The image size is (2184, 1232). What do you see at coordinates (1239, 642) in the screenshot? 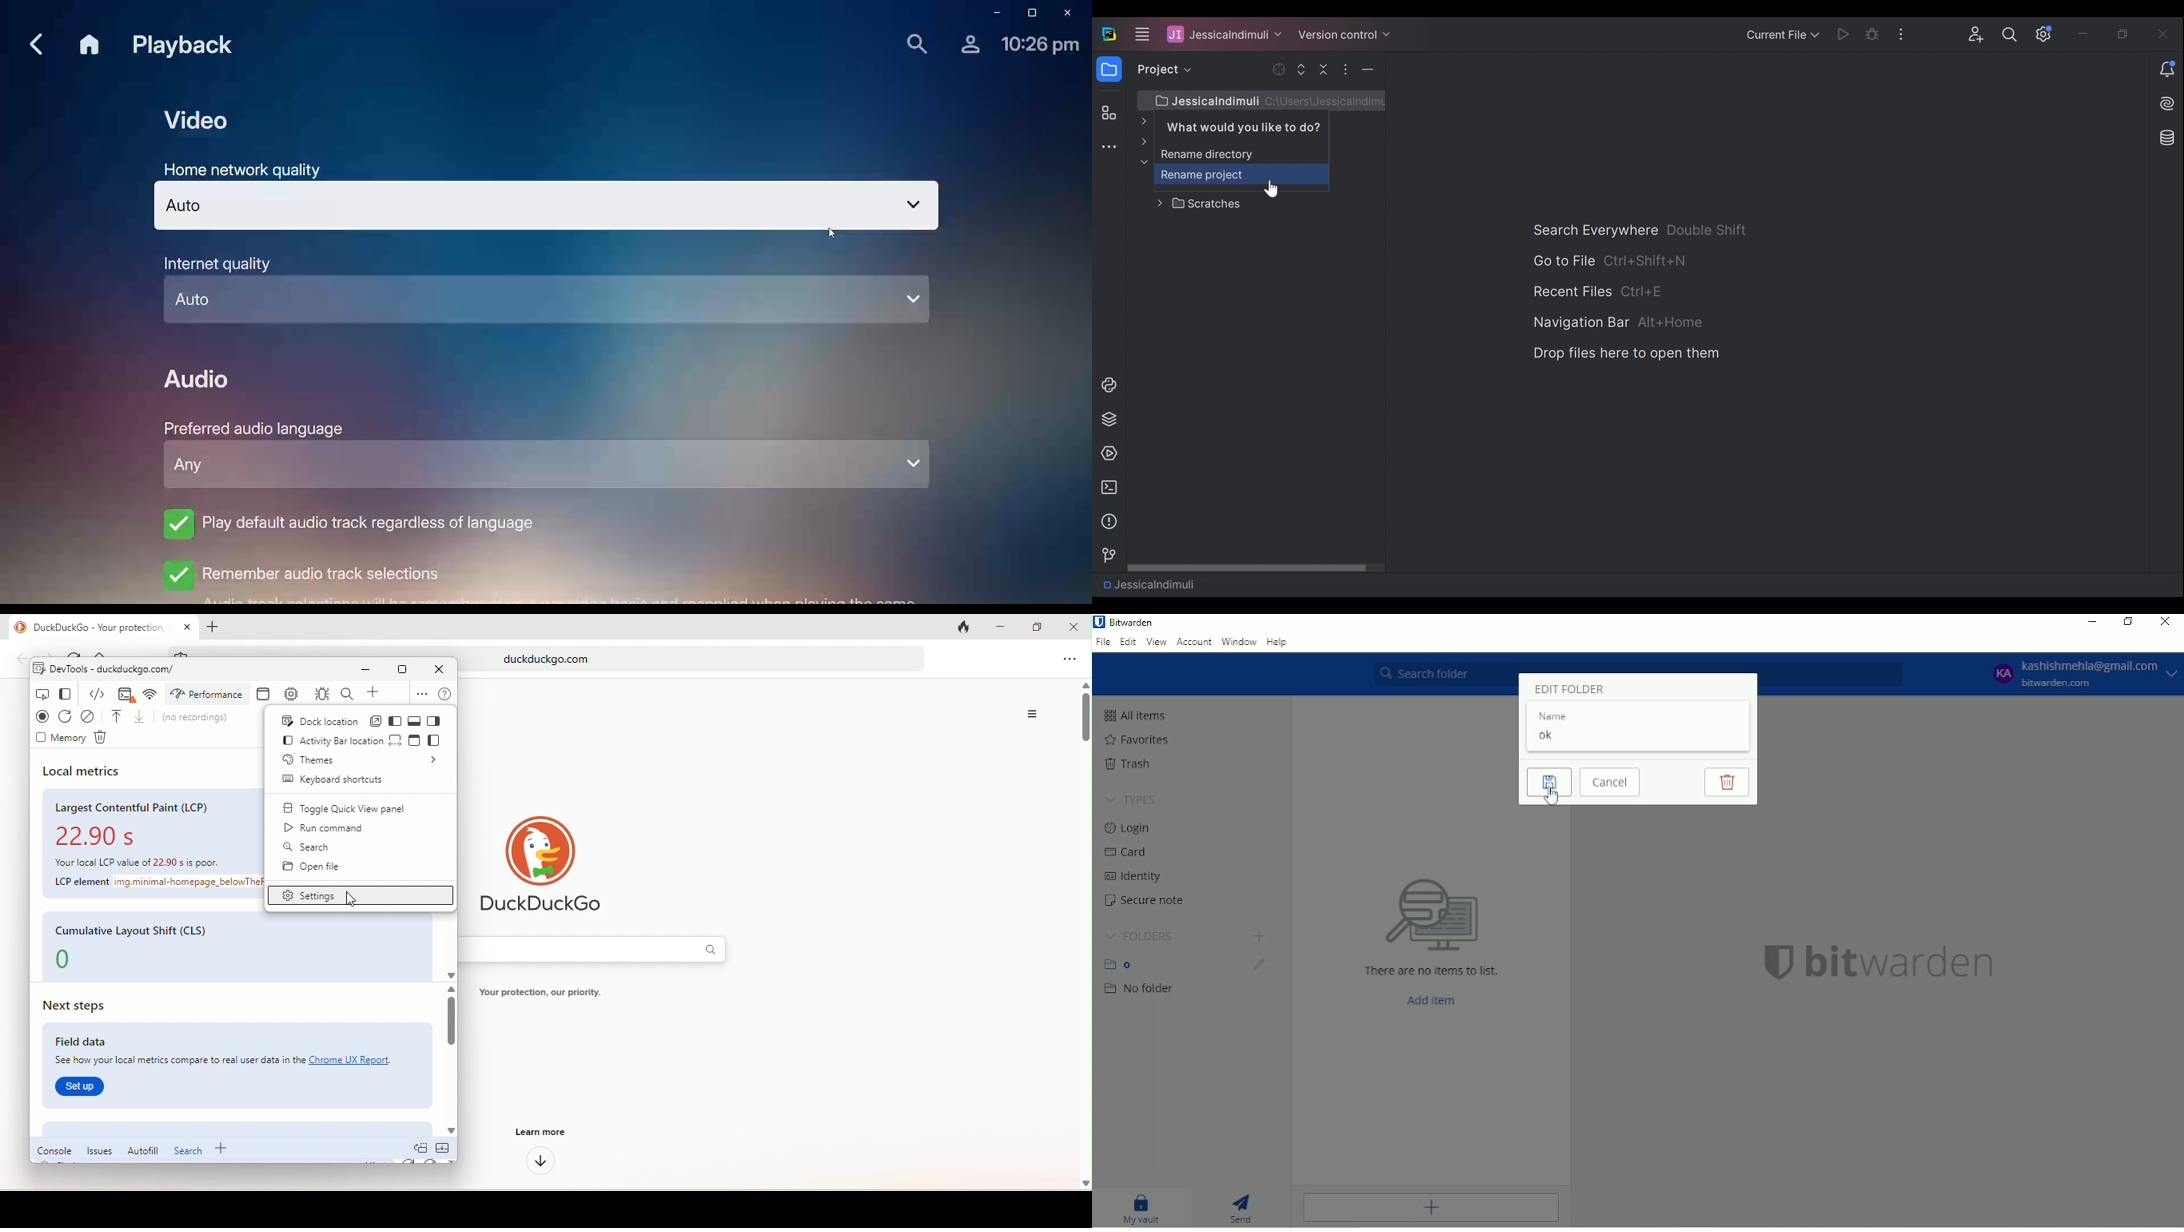
I see `Window` at bounding box center [1239, 642].